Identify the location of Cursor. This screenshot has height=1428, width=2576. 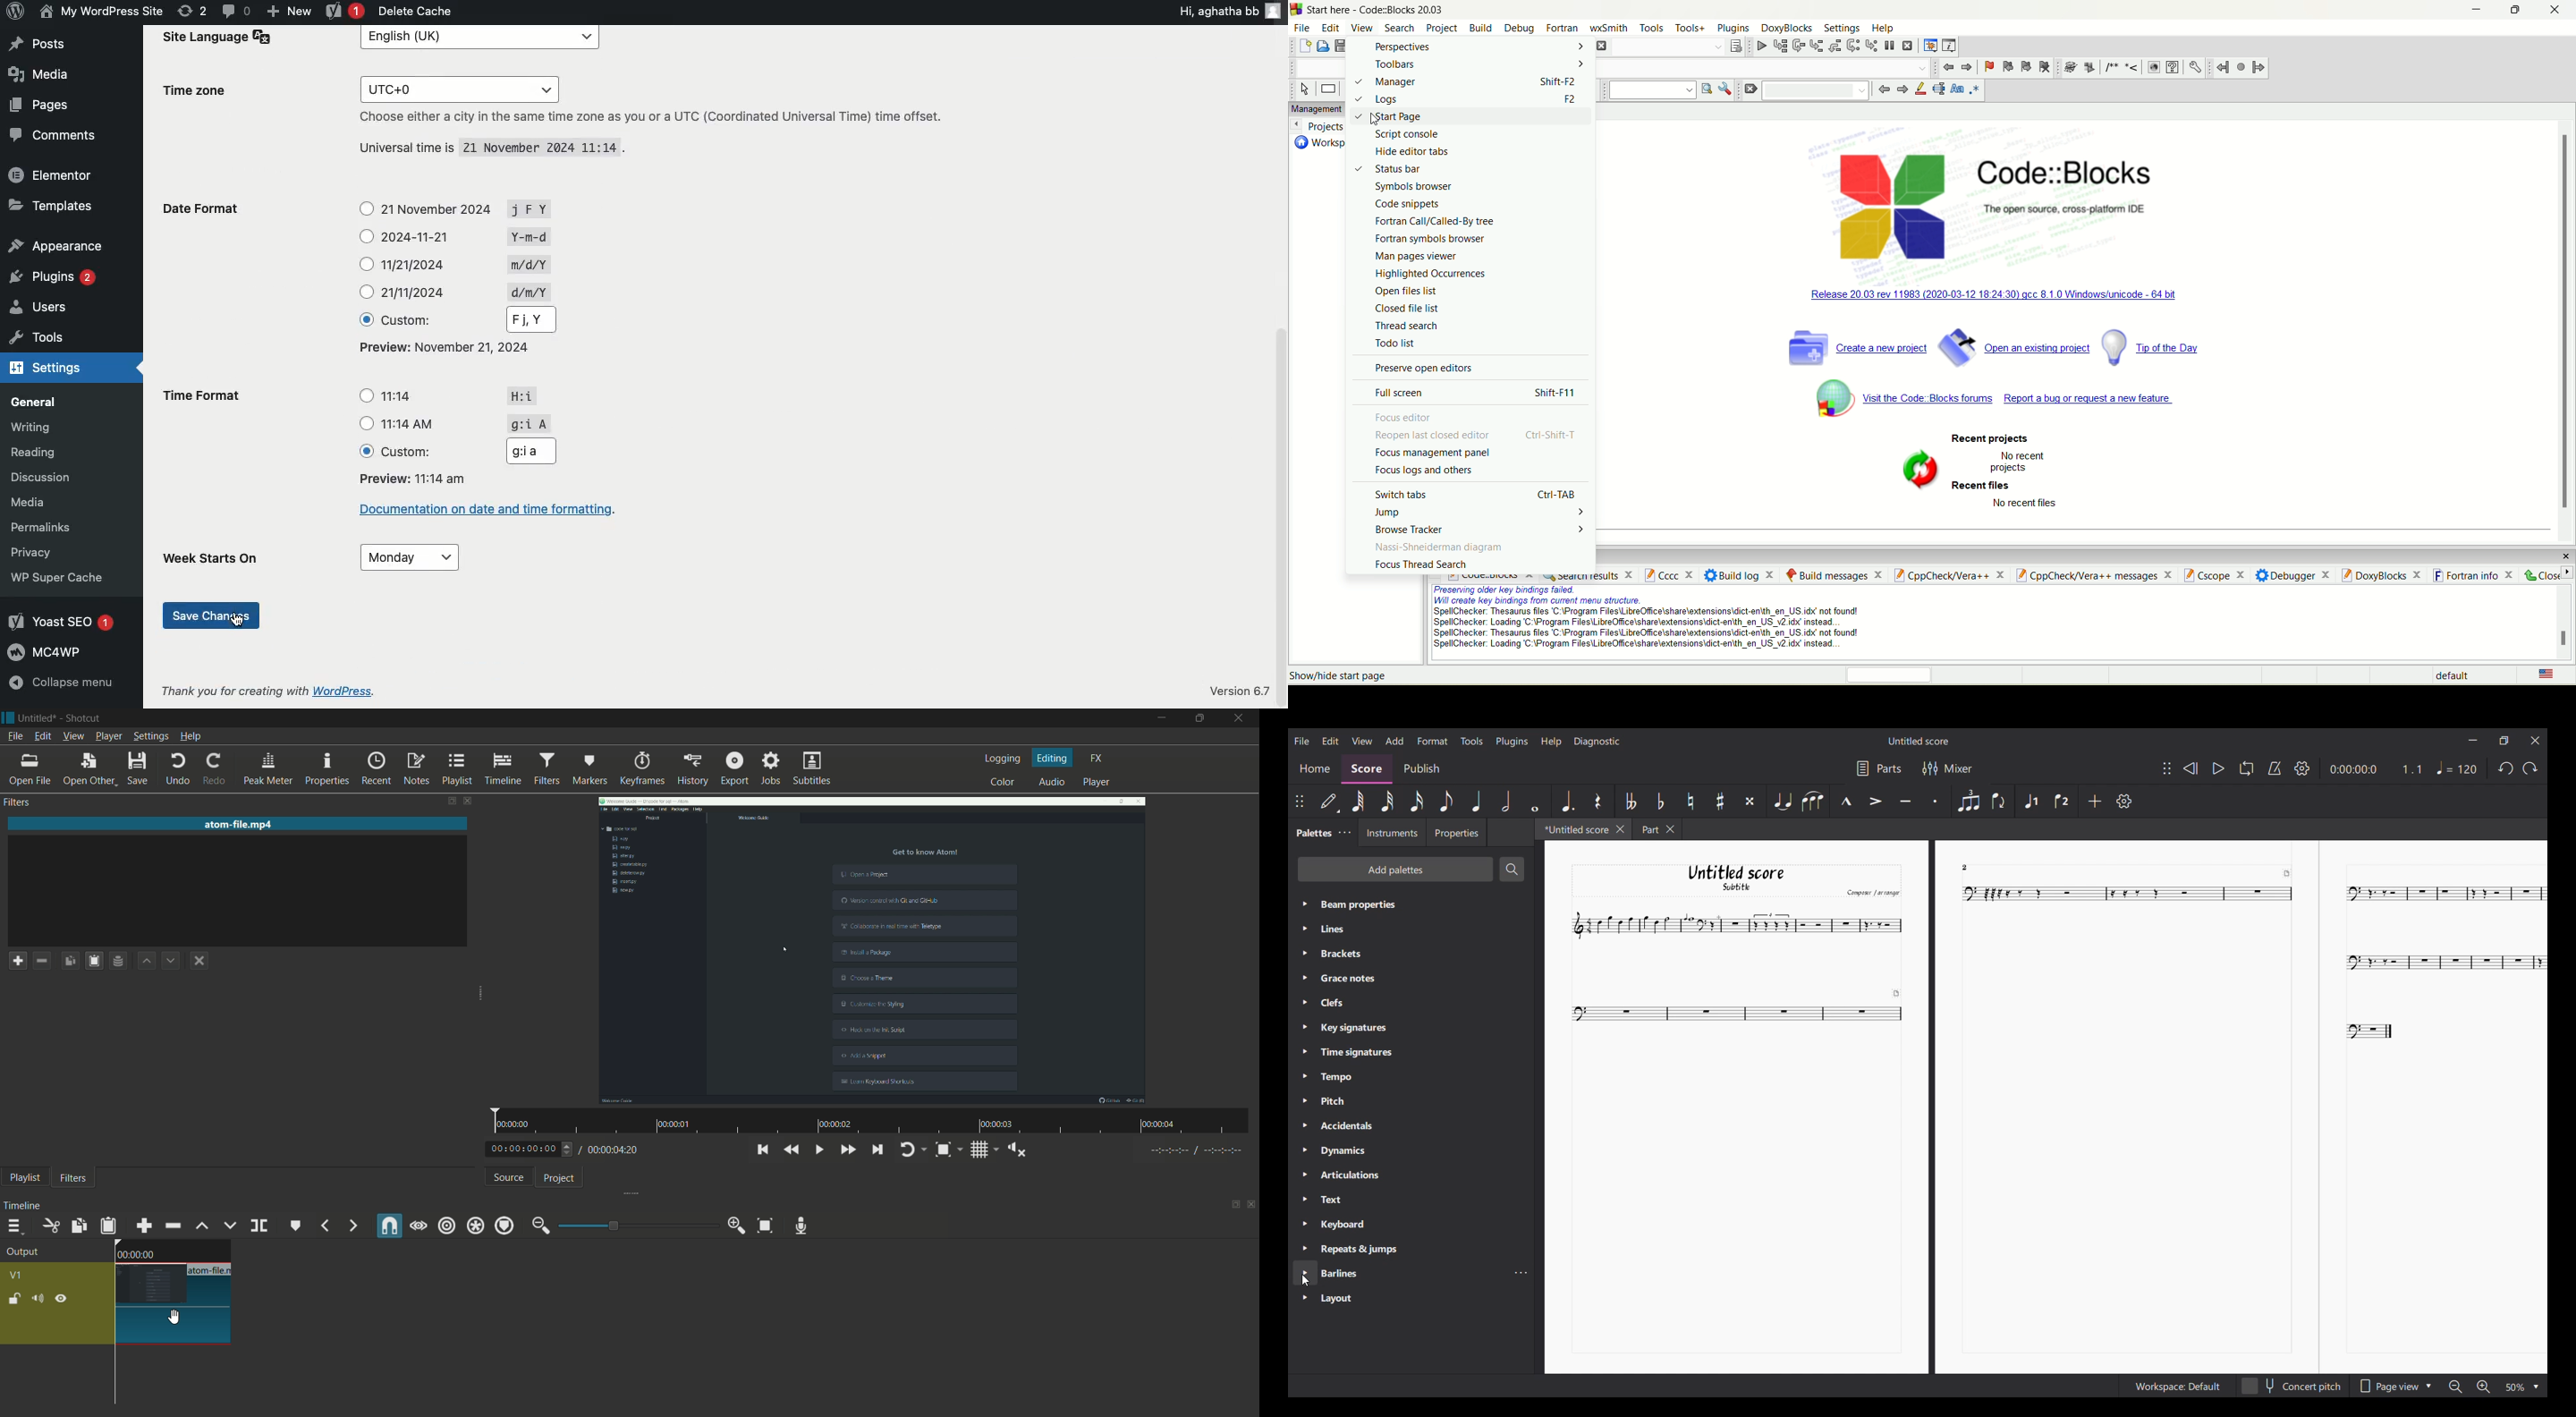
(1374, 119).